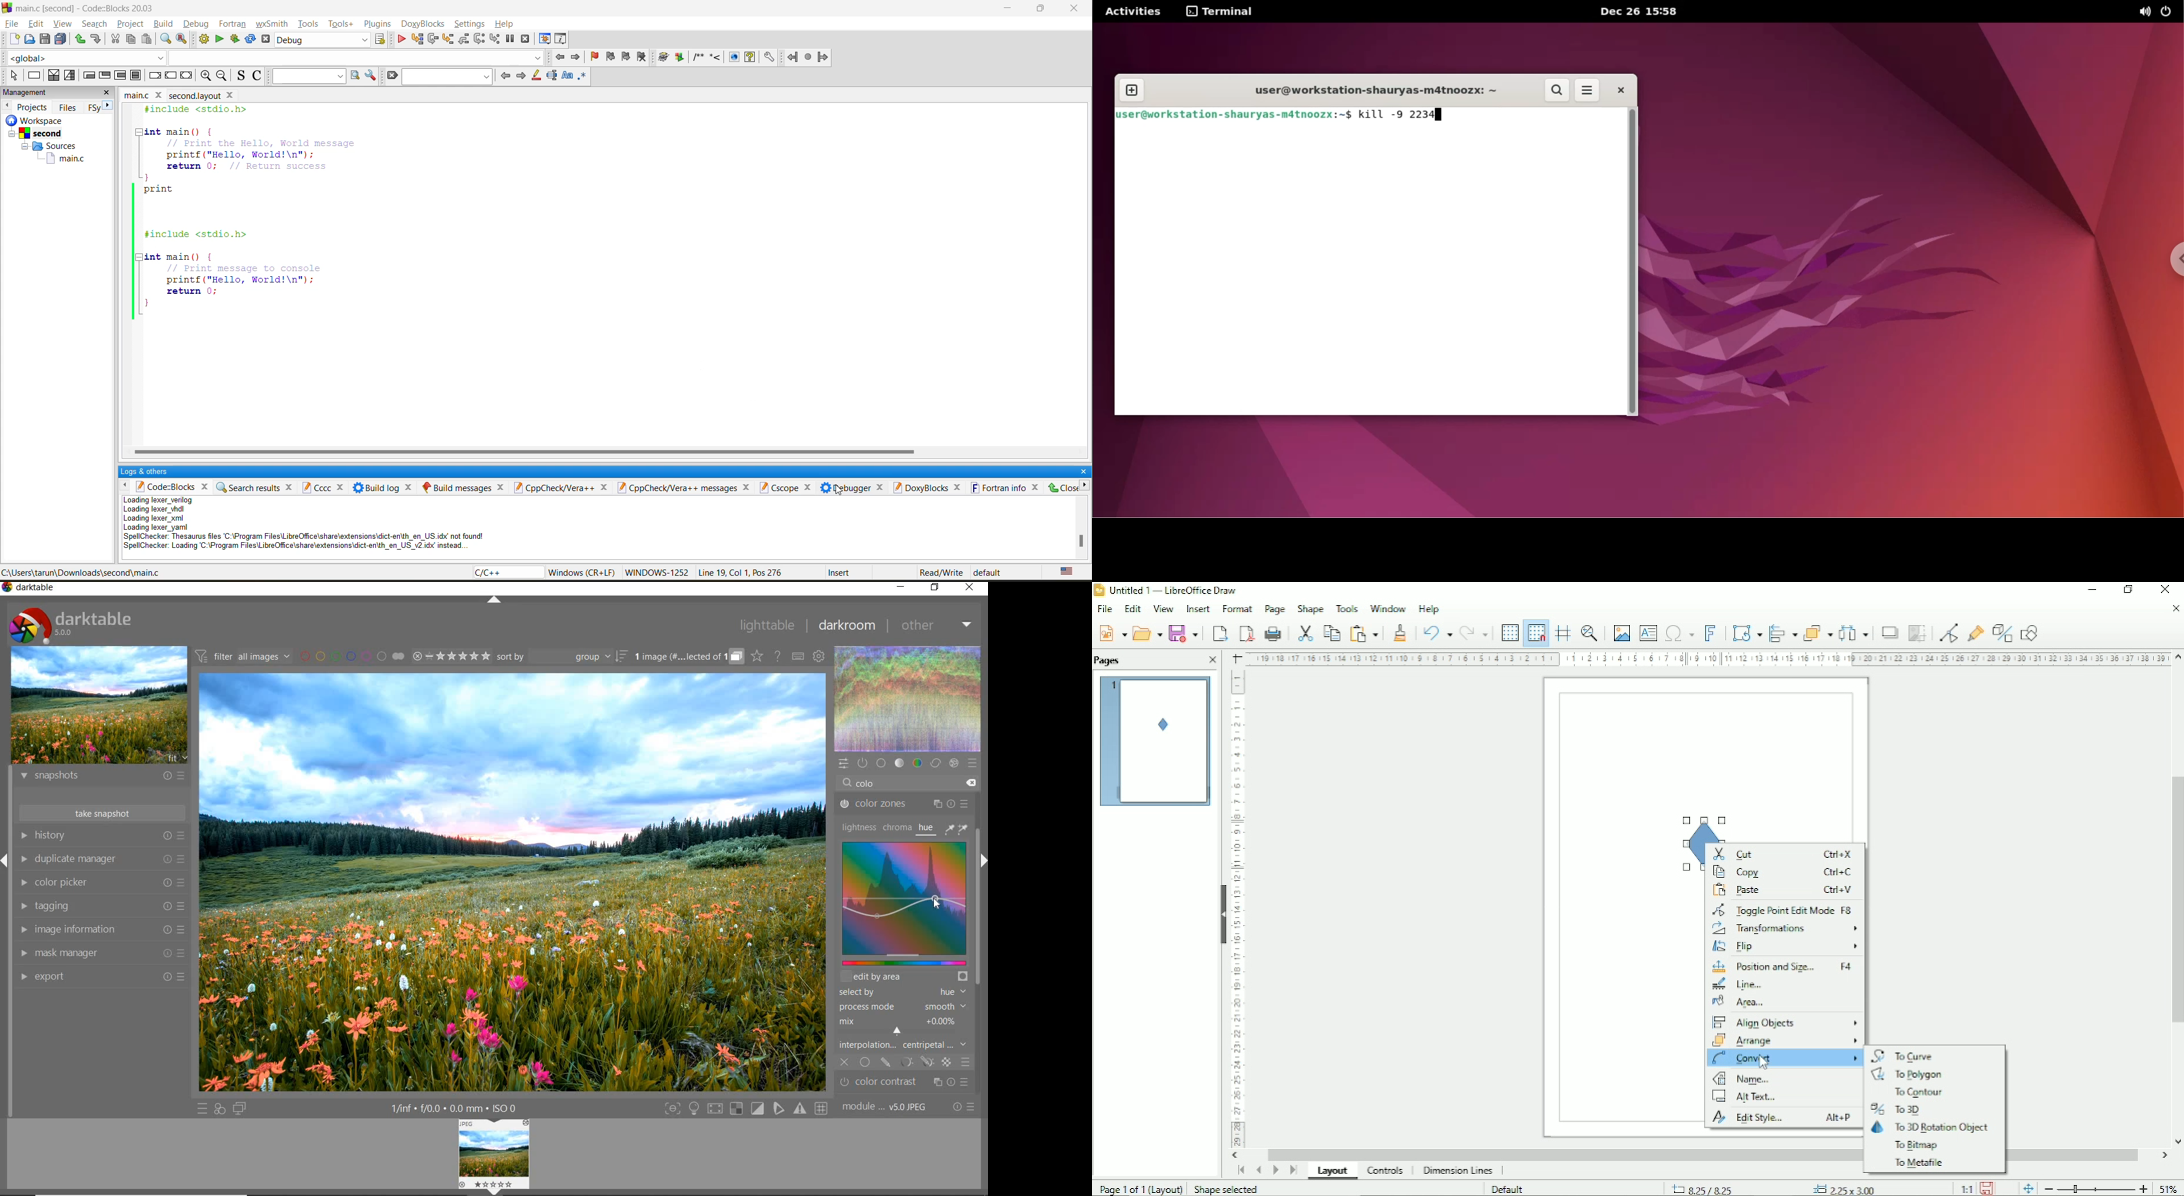 This screenshot has width=2184, height=1204. Describe the element at coordinates (101, 813) in the screenshot. I see `take snapshots` at that location.